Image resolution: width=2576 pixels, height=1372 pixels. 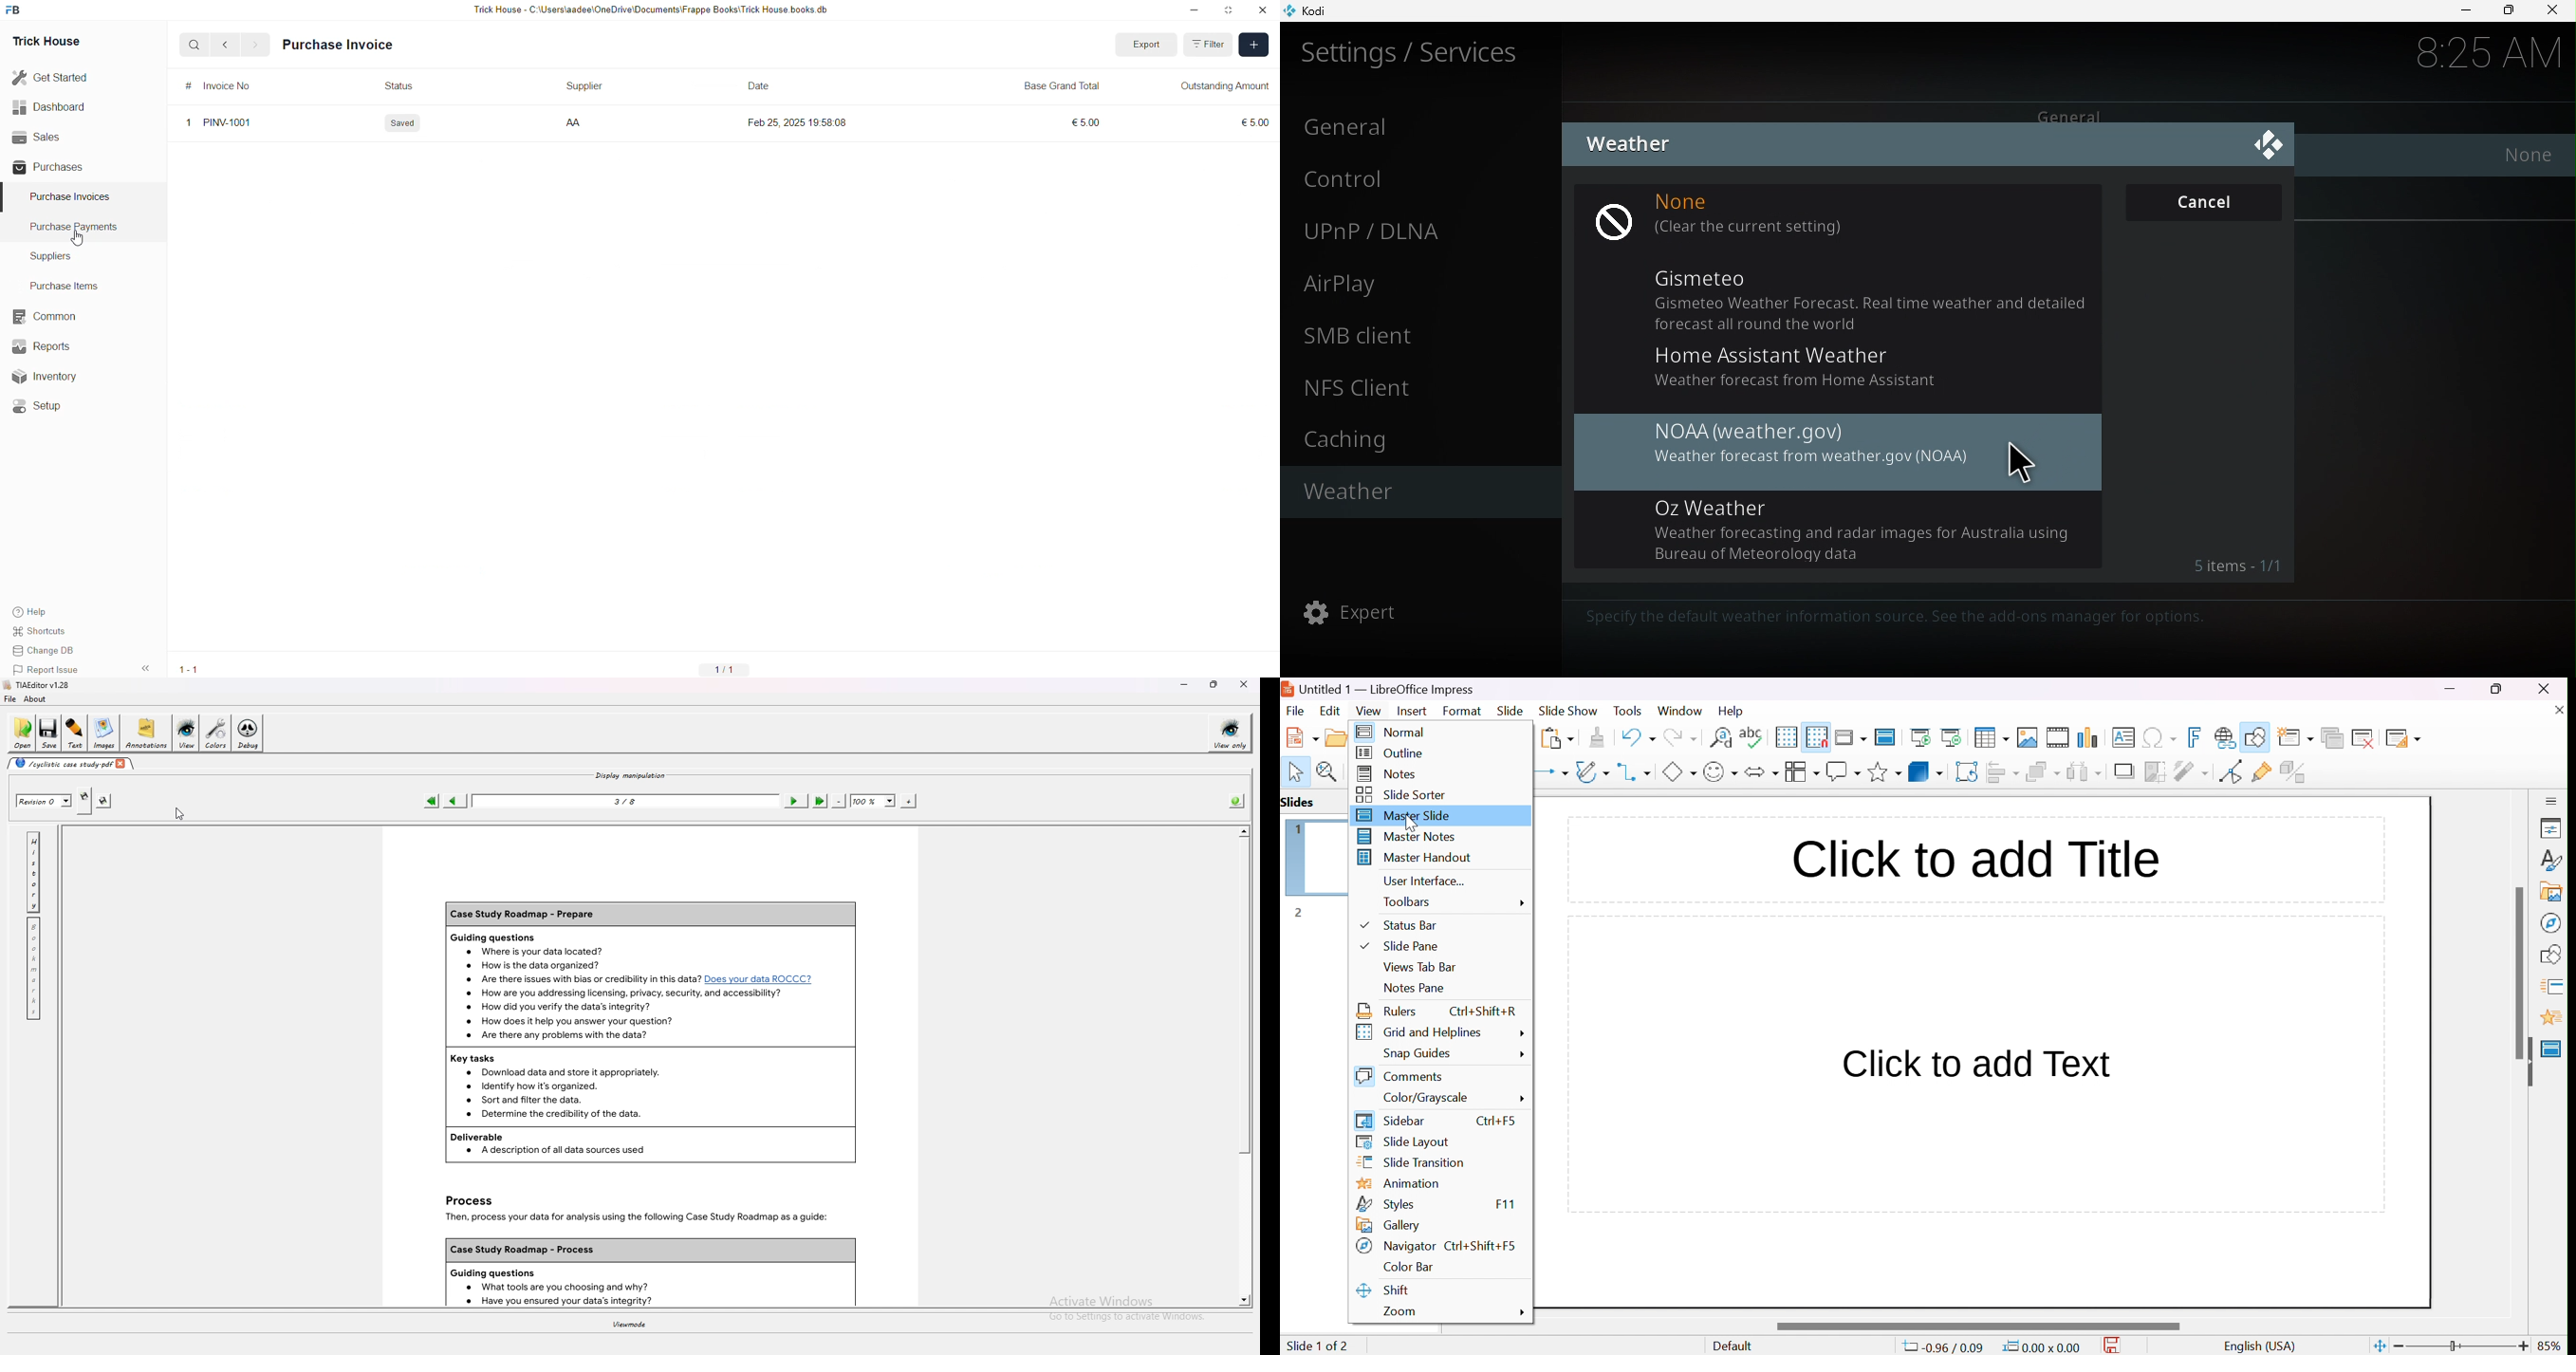 I want to click on curves and polygons, so click(x=1592, y=772).